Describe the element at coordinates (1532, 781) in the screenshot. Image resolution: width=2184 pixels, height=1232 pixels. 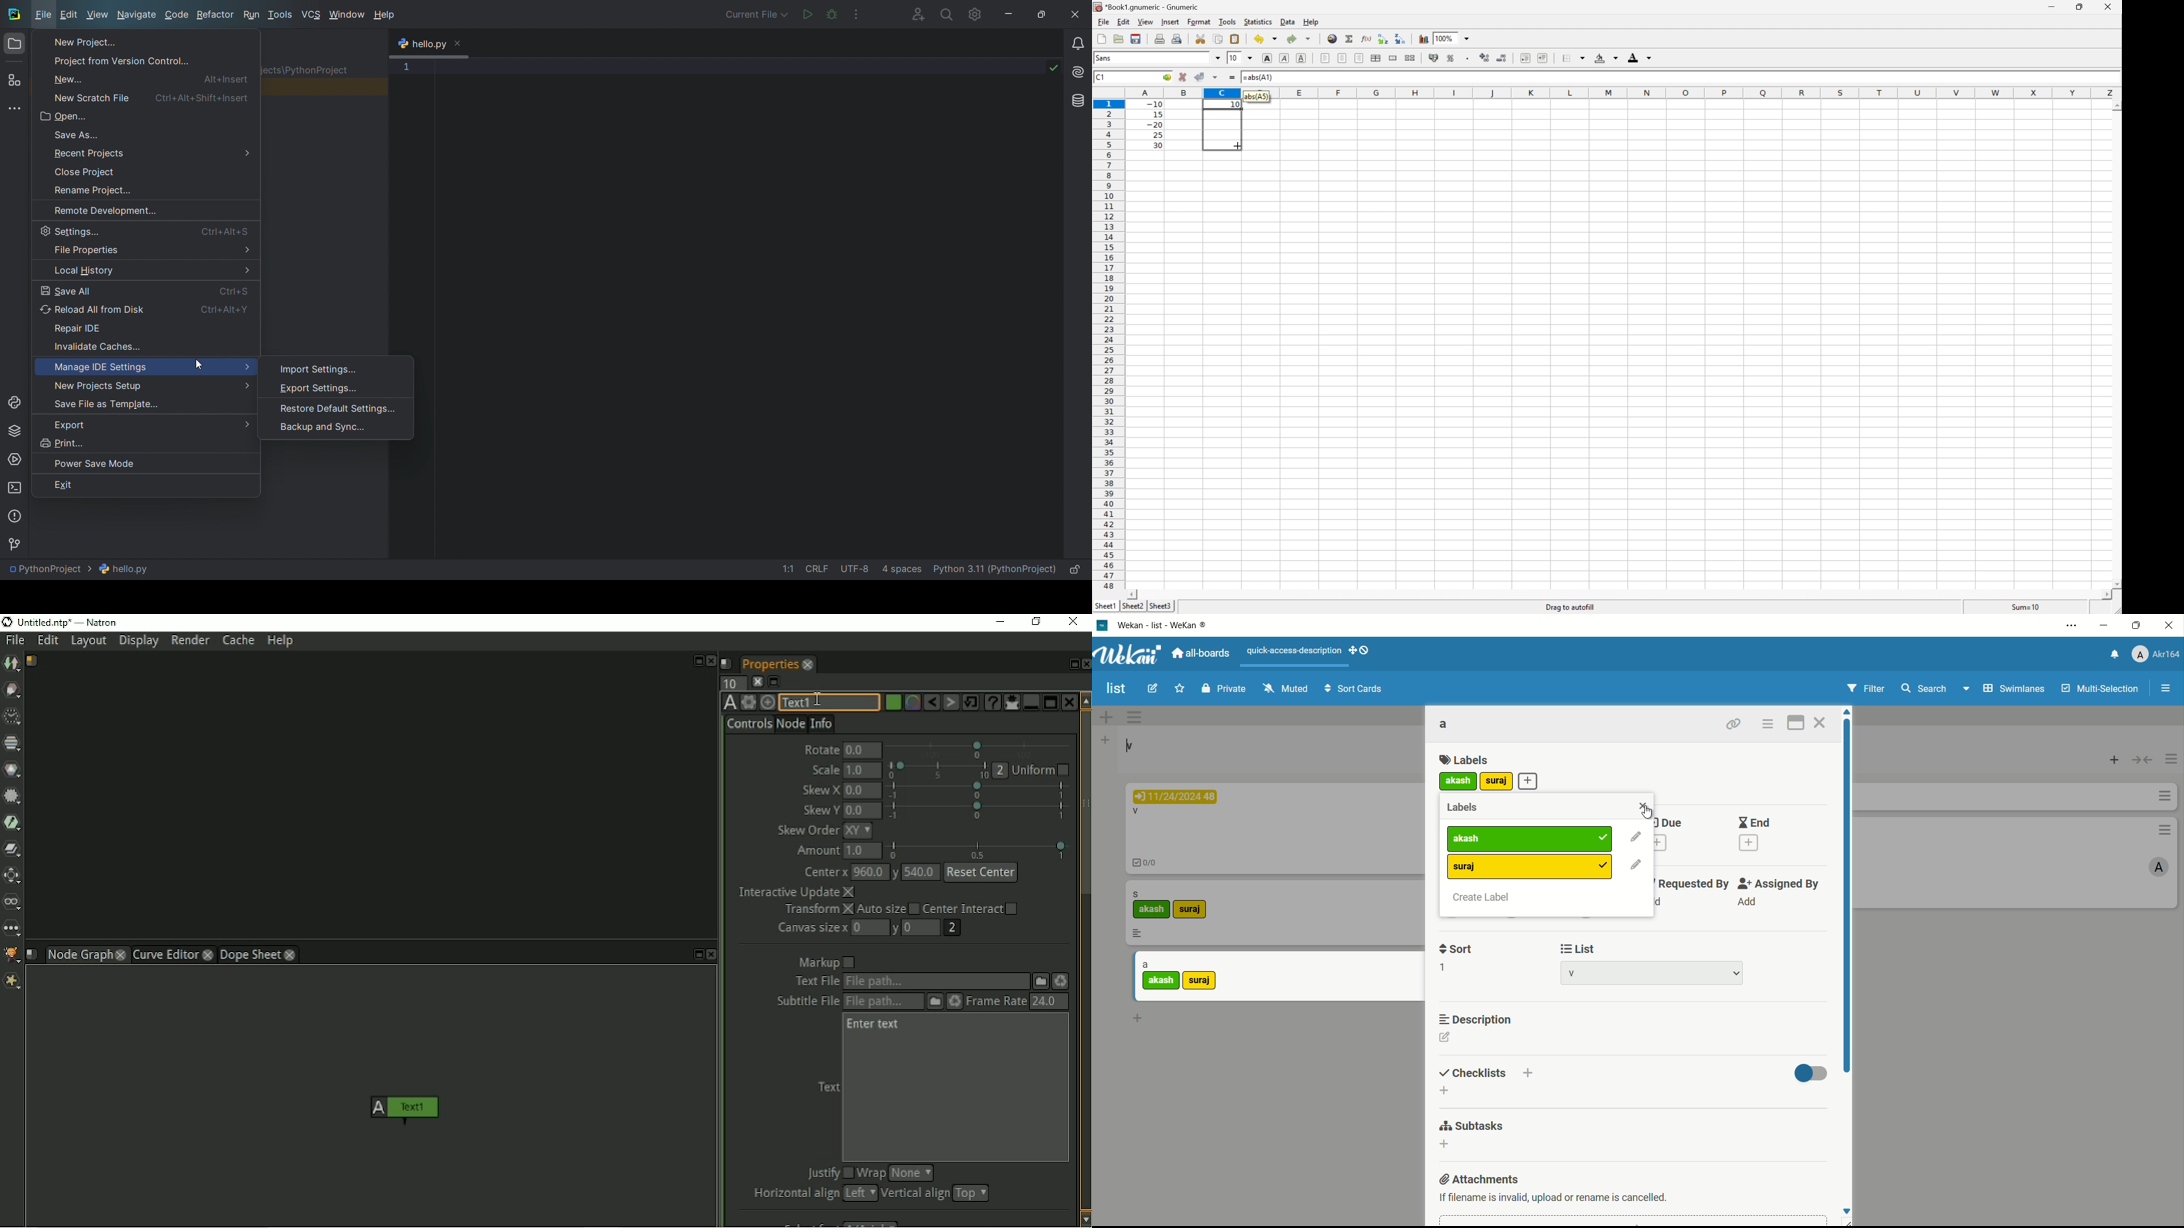
I see `add` at that location.